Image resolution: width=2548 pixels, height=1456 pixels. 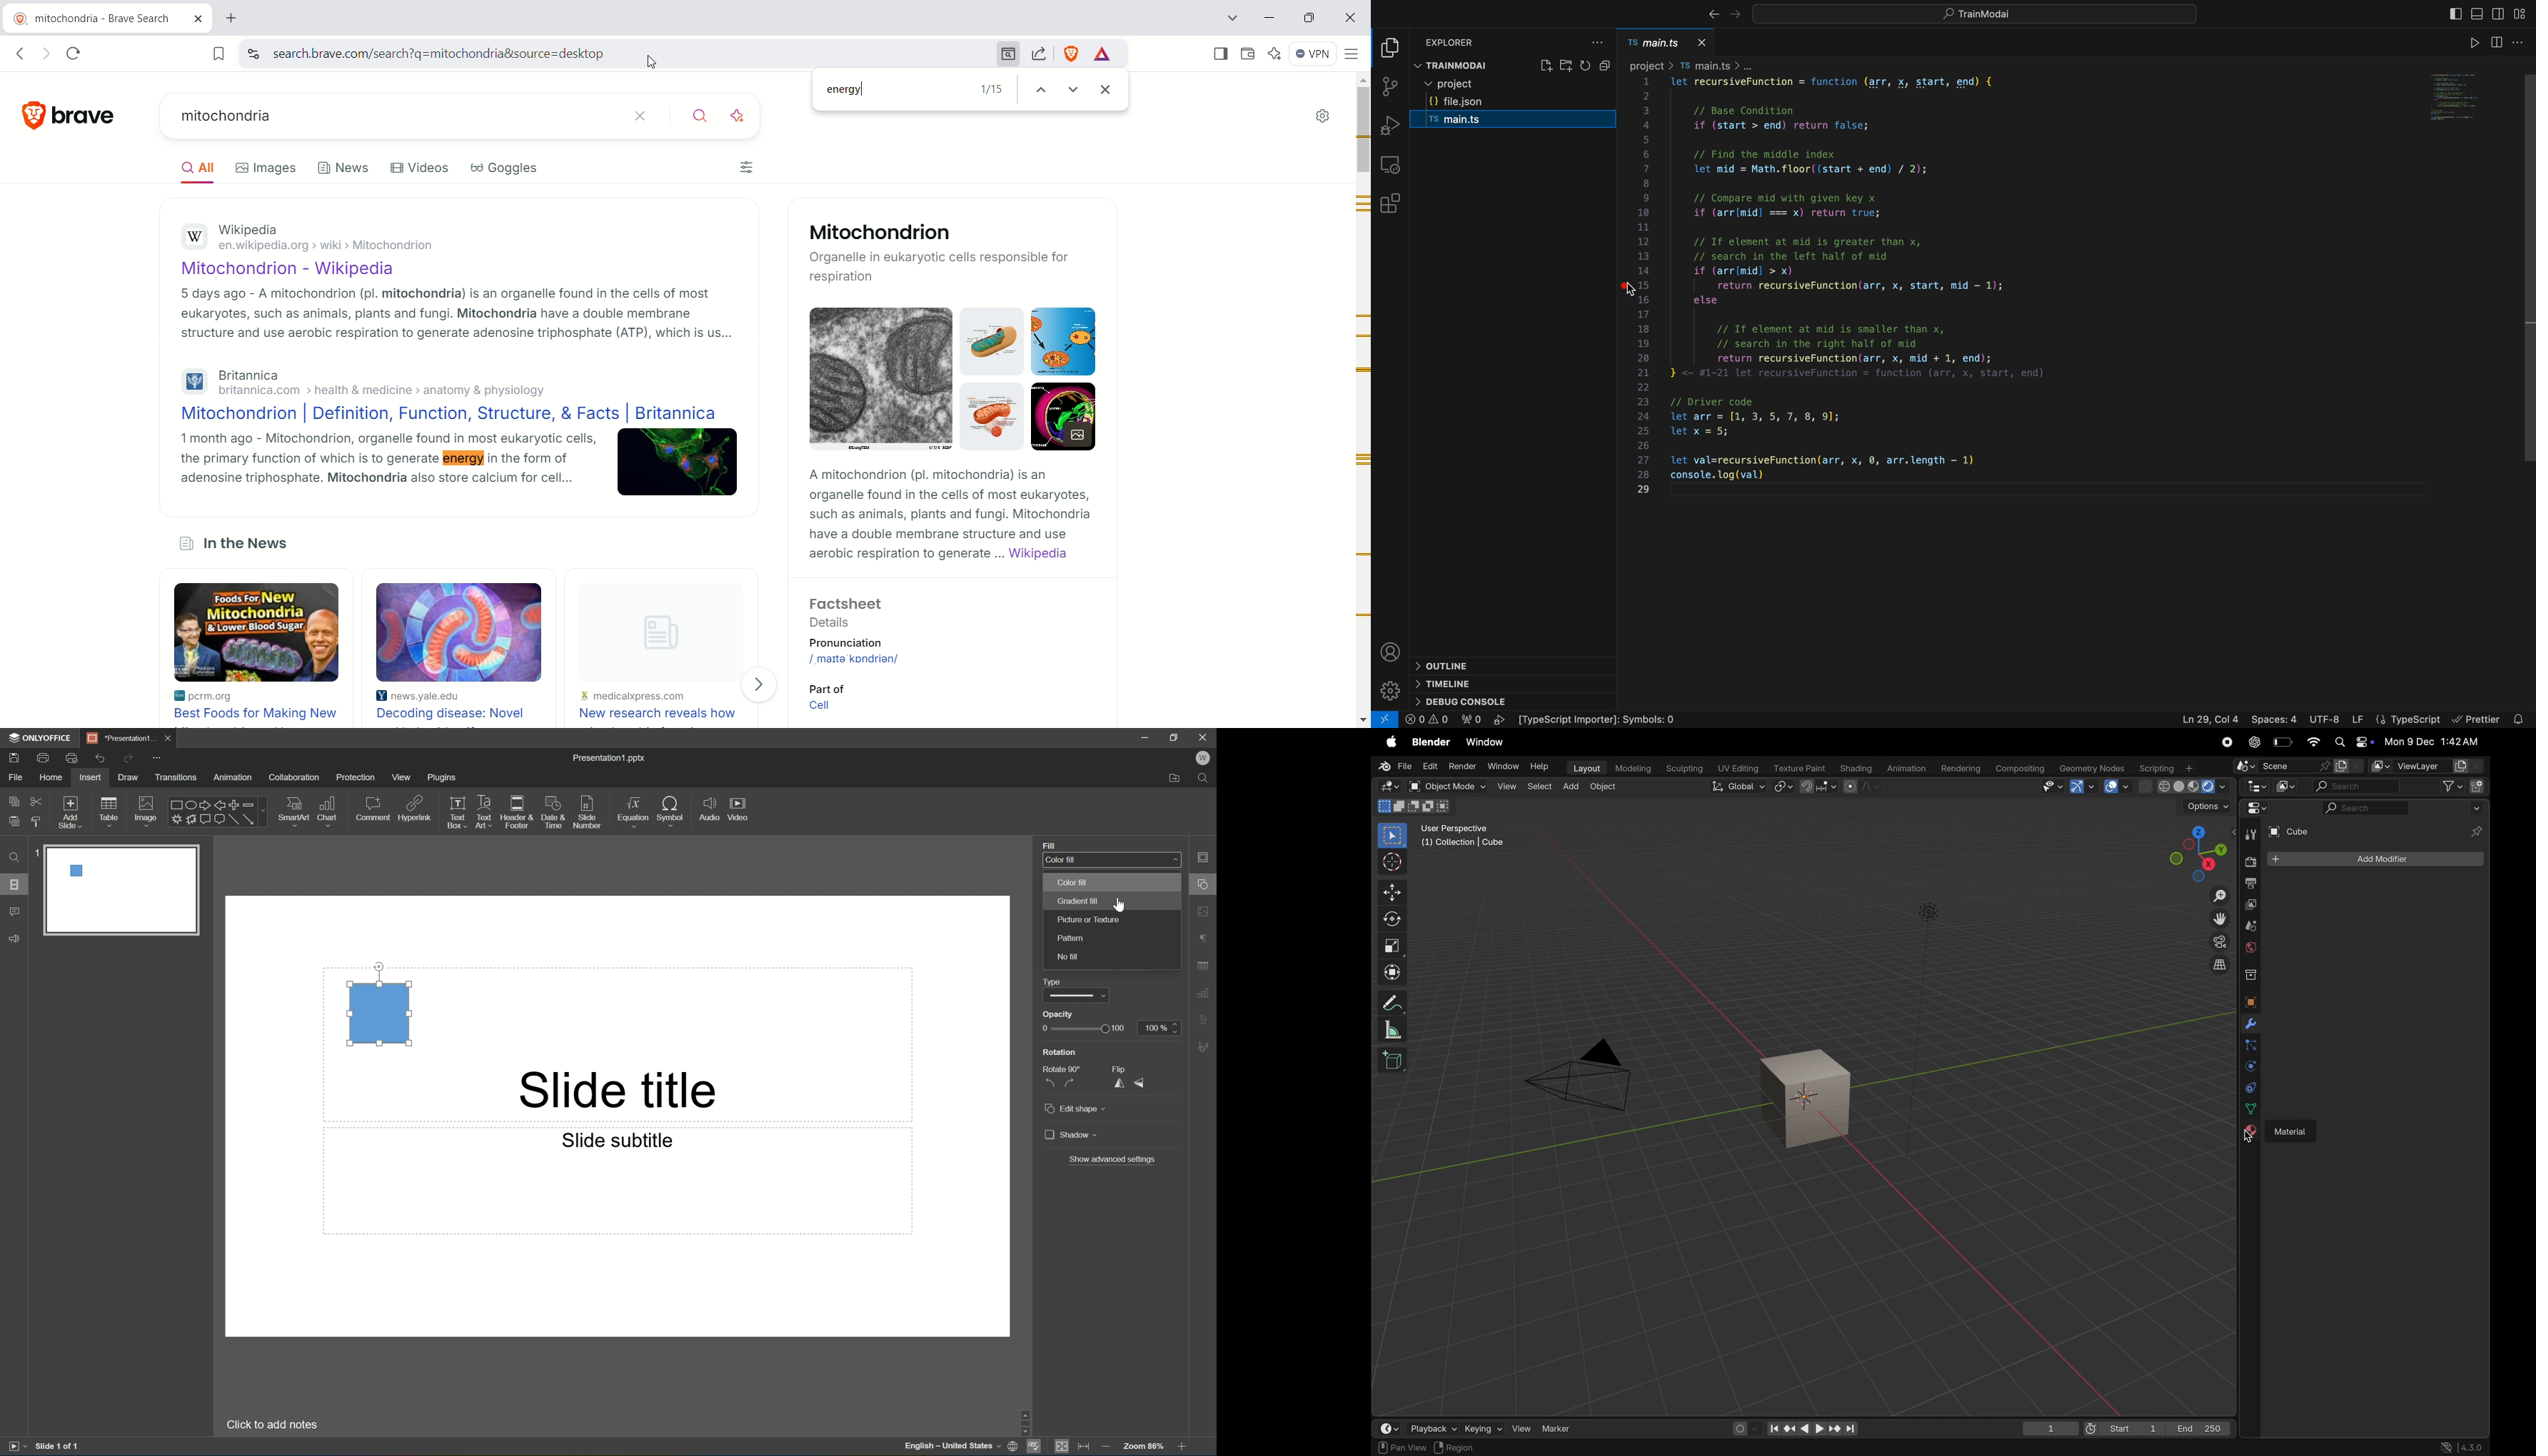 I want to click on Find, so click(x=14, y=857).